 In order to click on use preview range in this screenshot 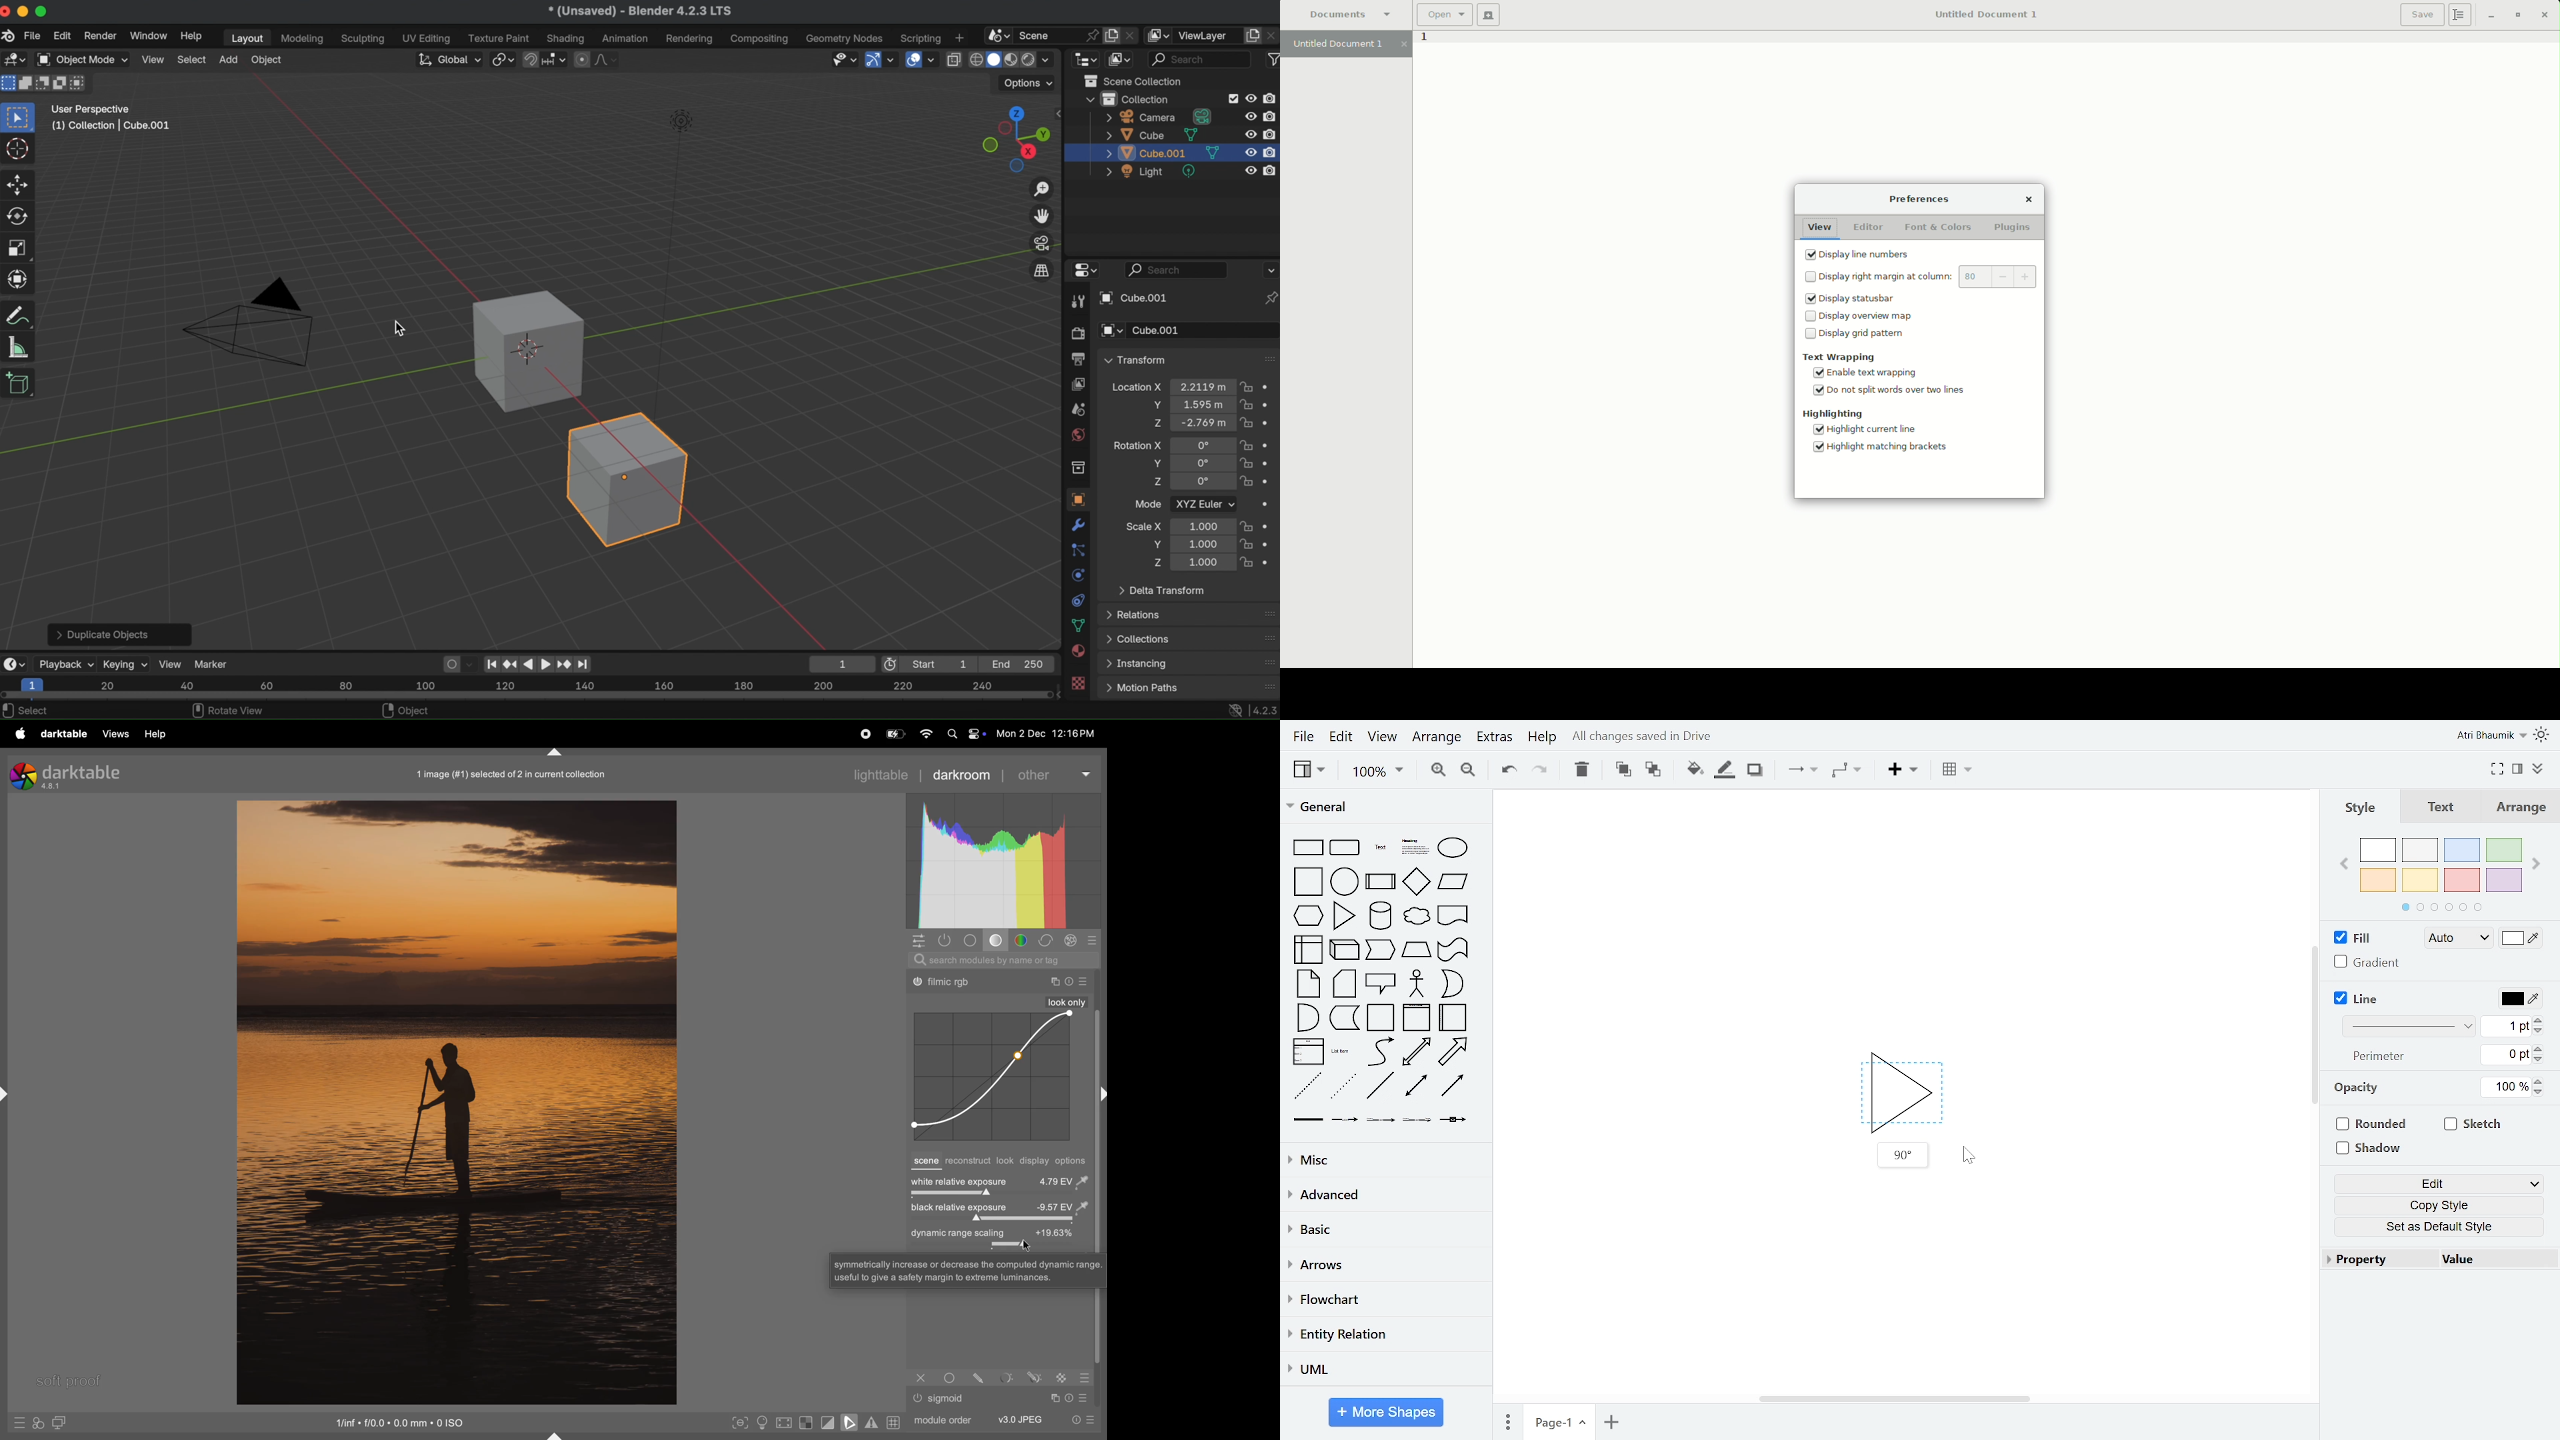, I will do `click(891, 665)`.